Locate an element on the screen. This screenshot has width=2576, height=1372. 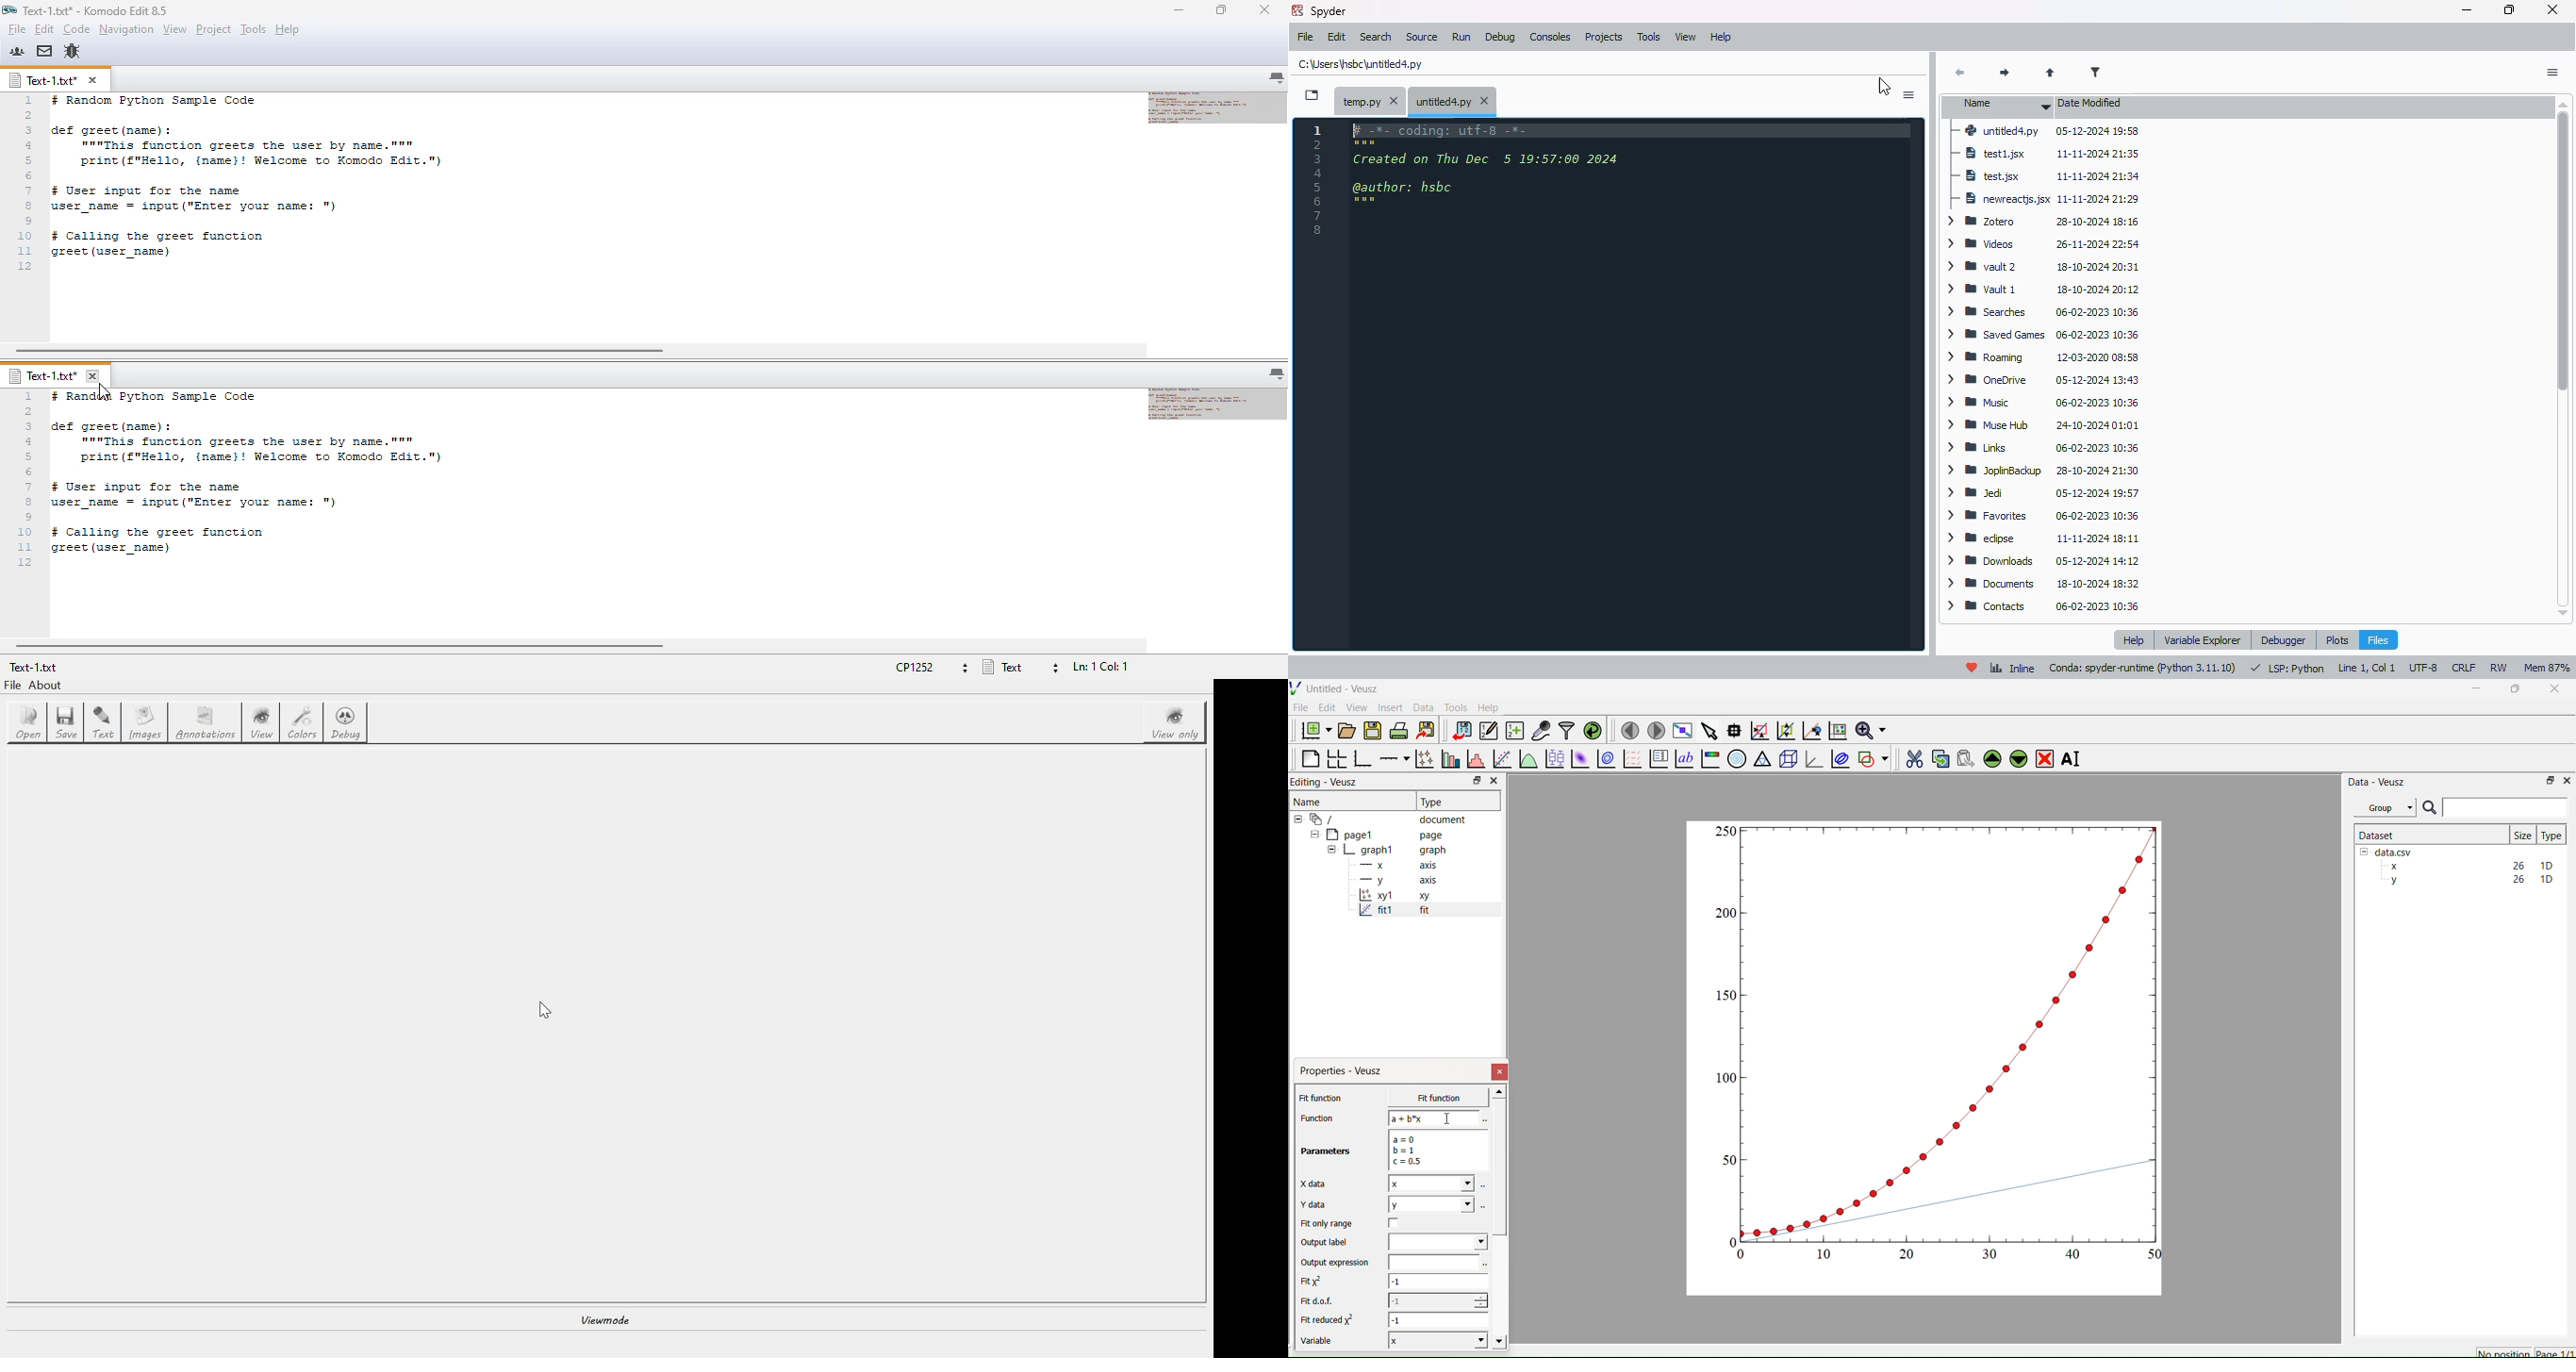
temporary file is located at coordinates (1370, 102).